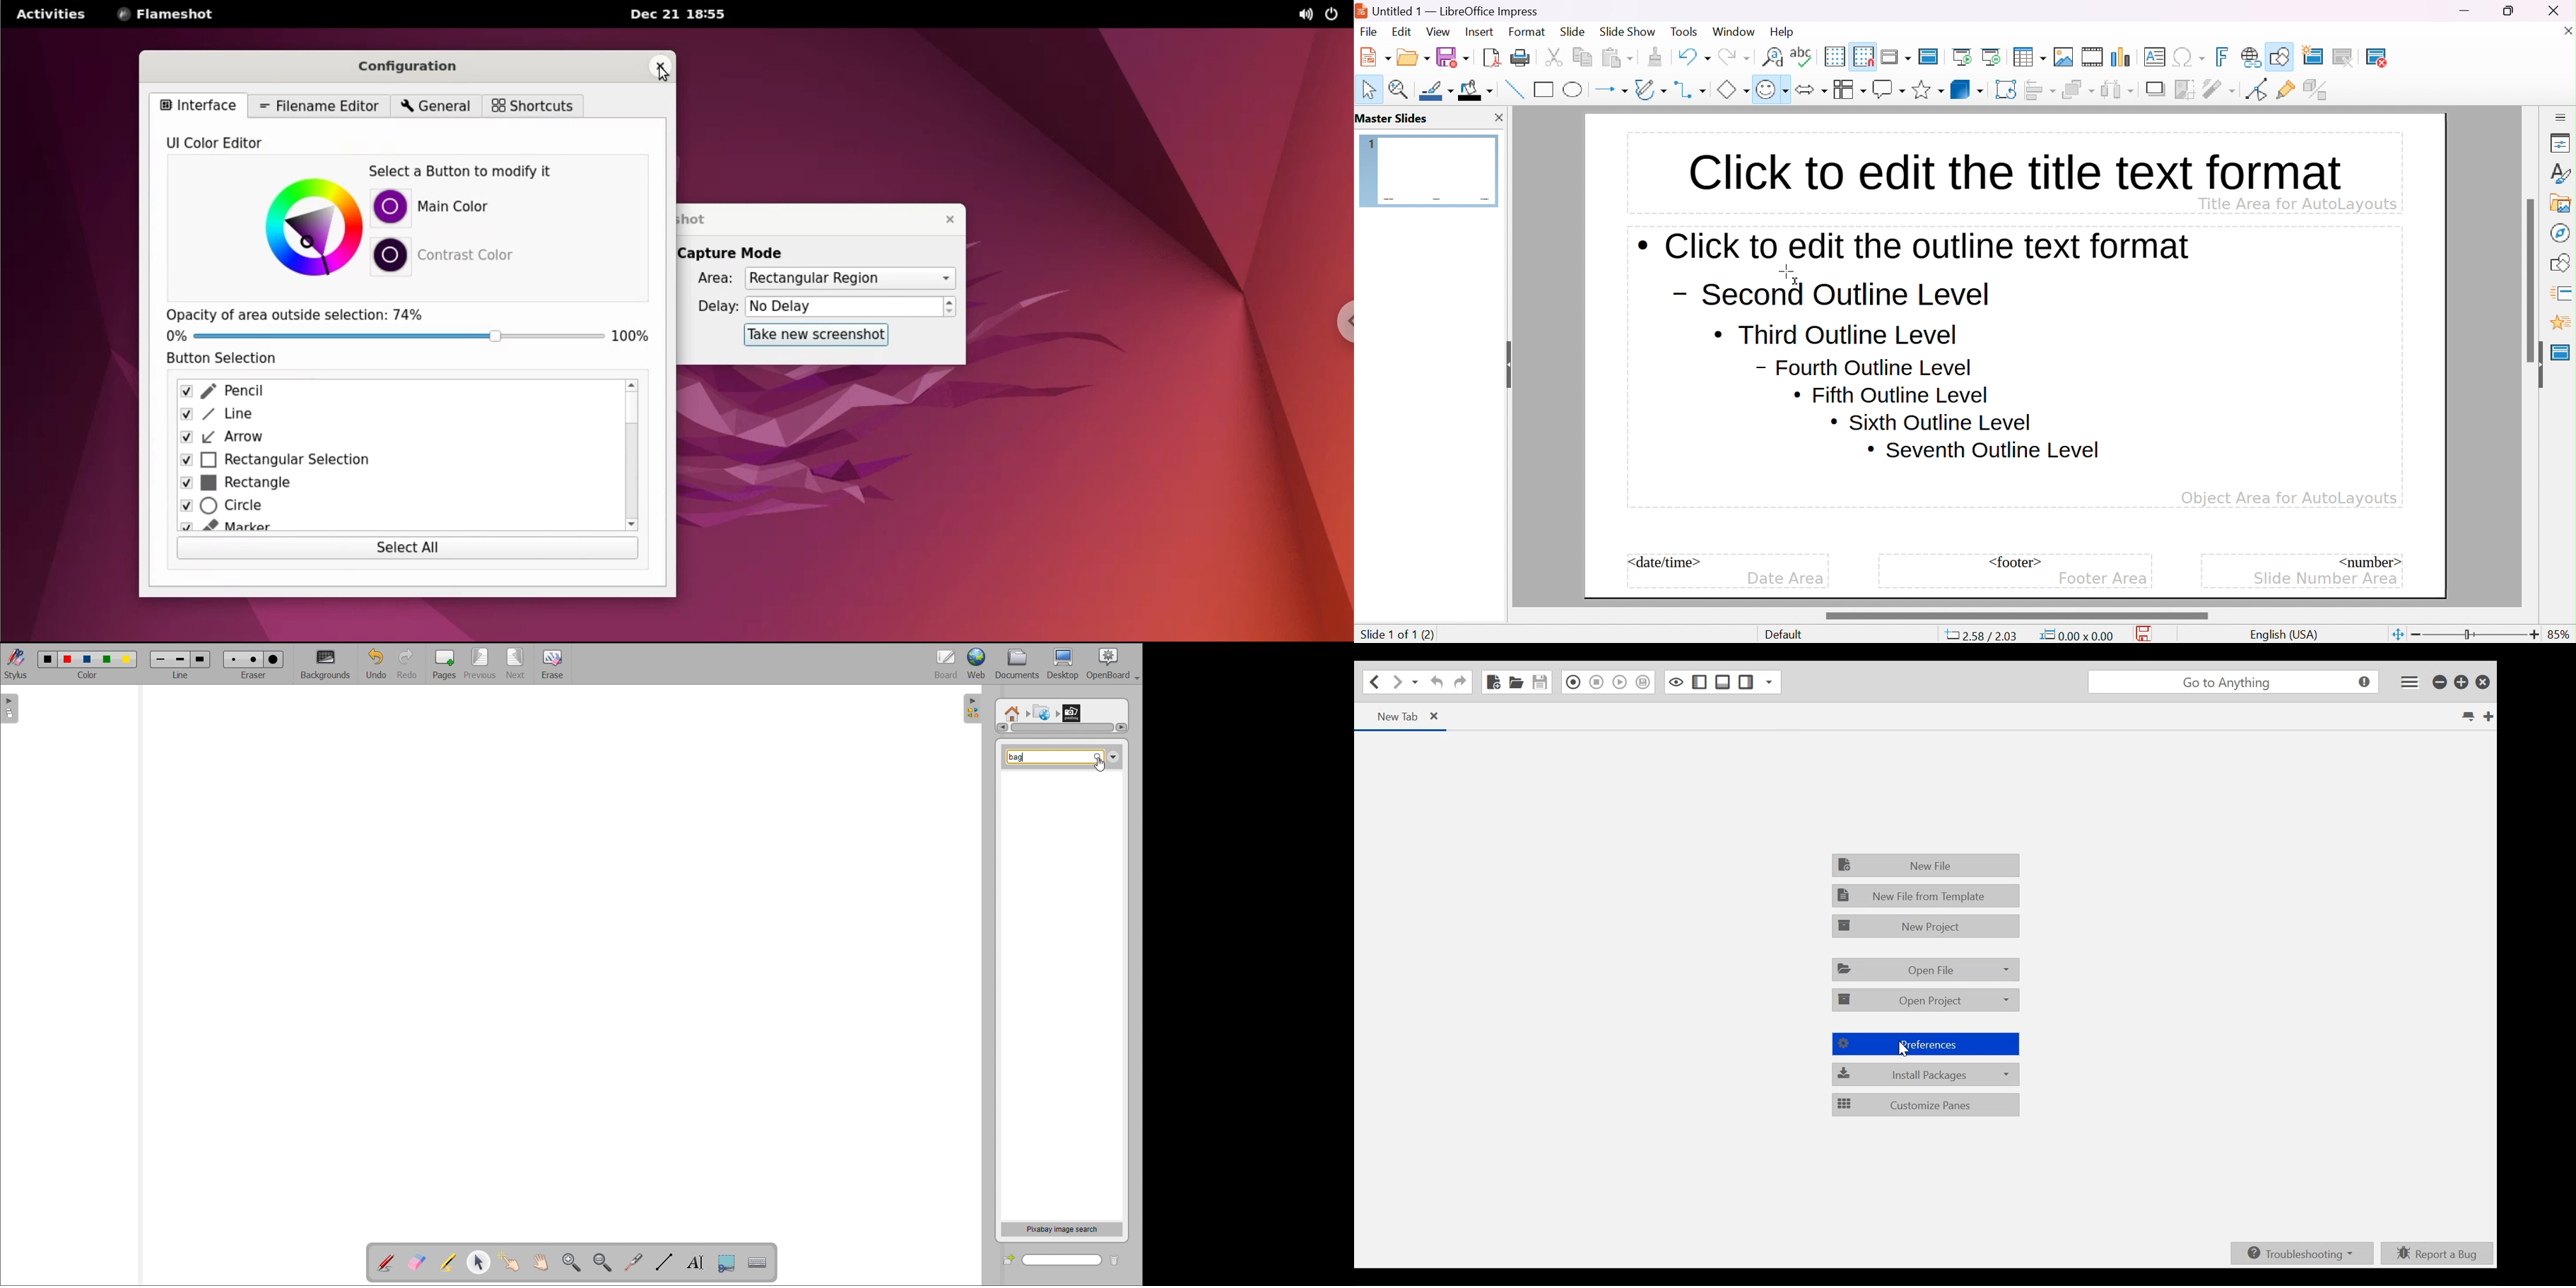 The image size is (2576, 1288). I want to click on rectangle, so click(1544, 89).